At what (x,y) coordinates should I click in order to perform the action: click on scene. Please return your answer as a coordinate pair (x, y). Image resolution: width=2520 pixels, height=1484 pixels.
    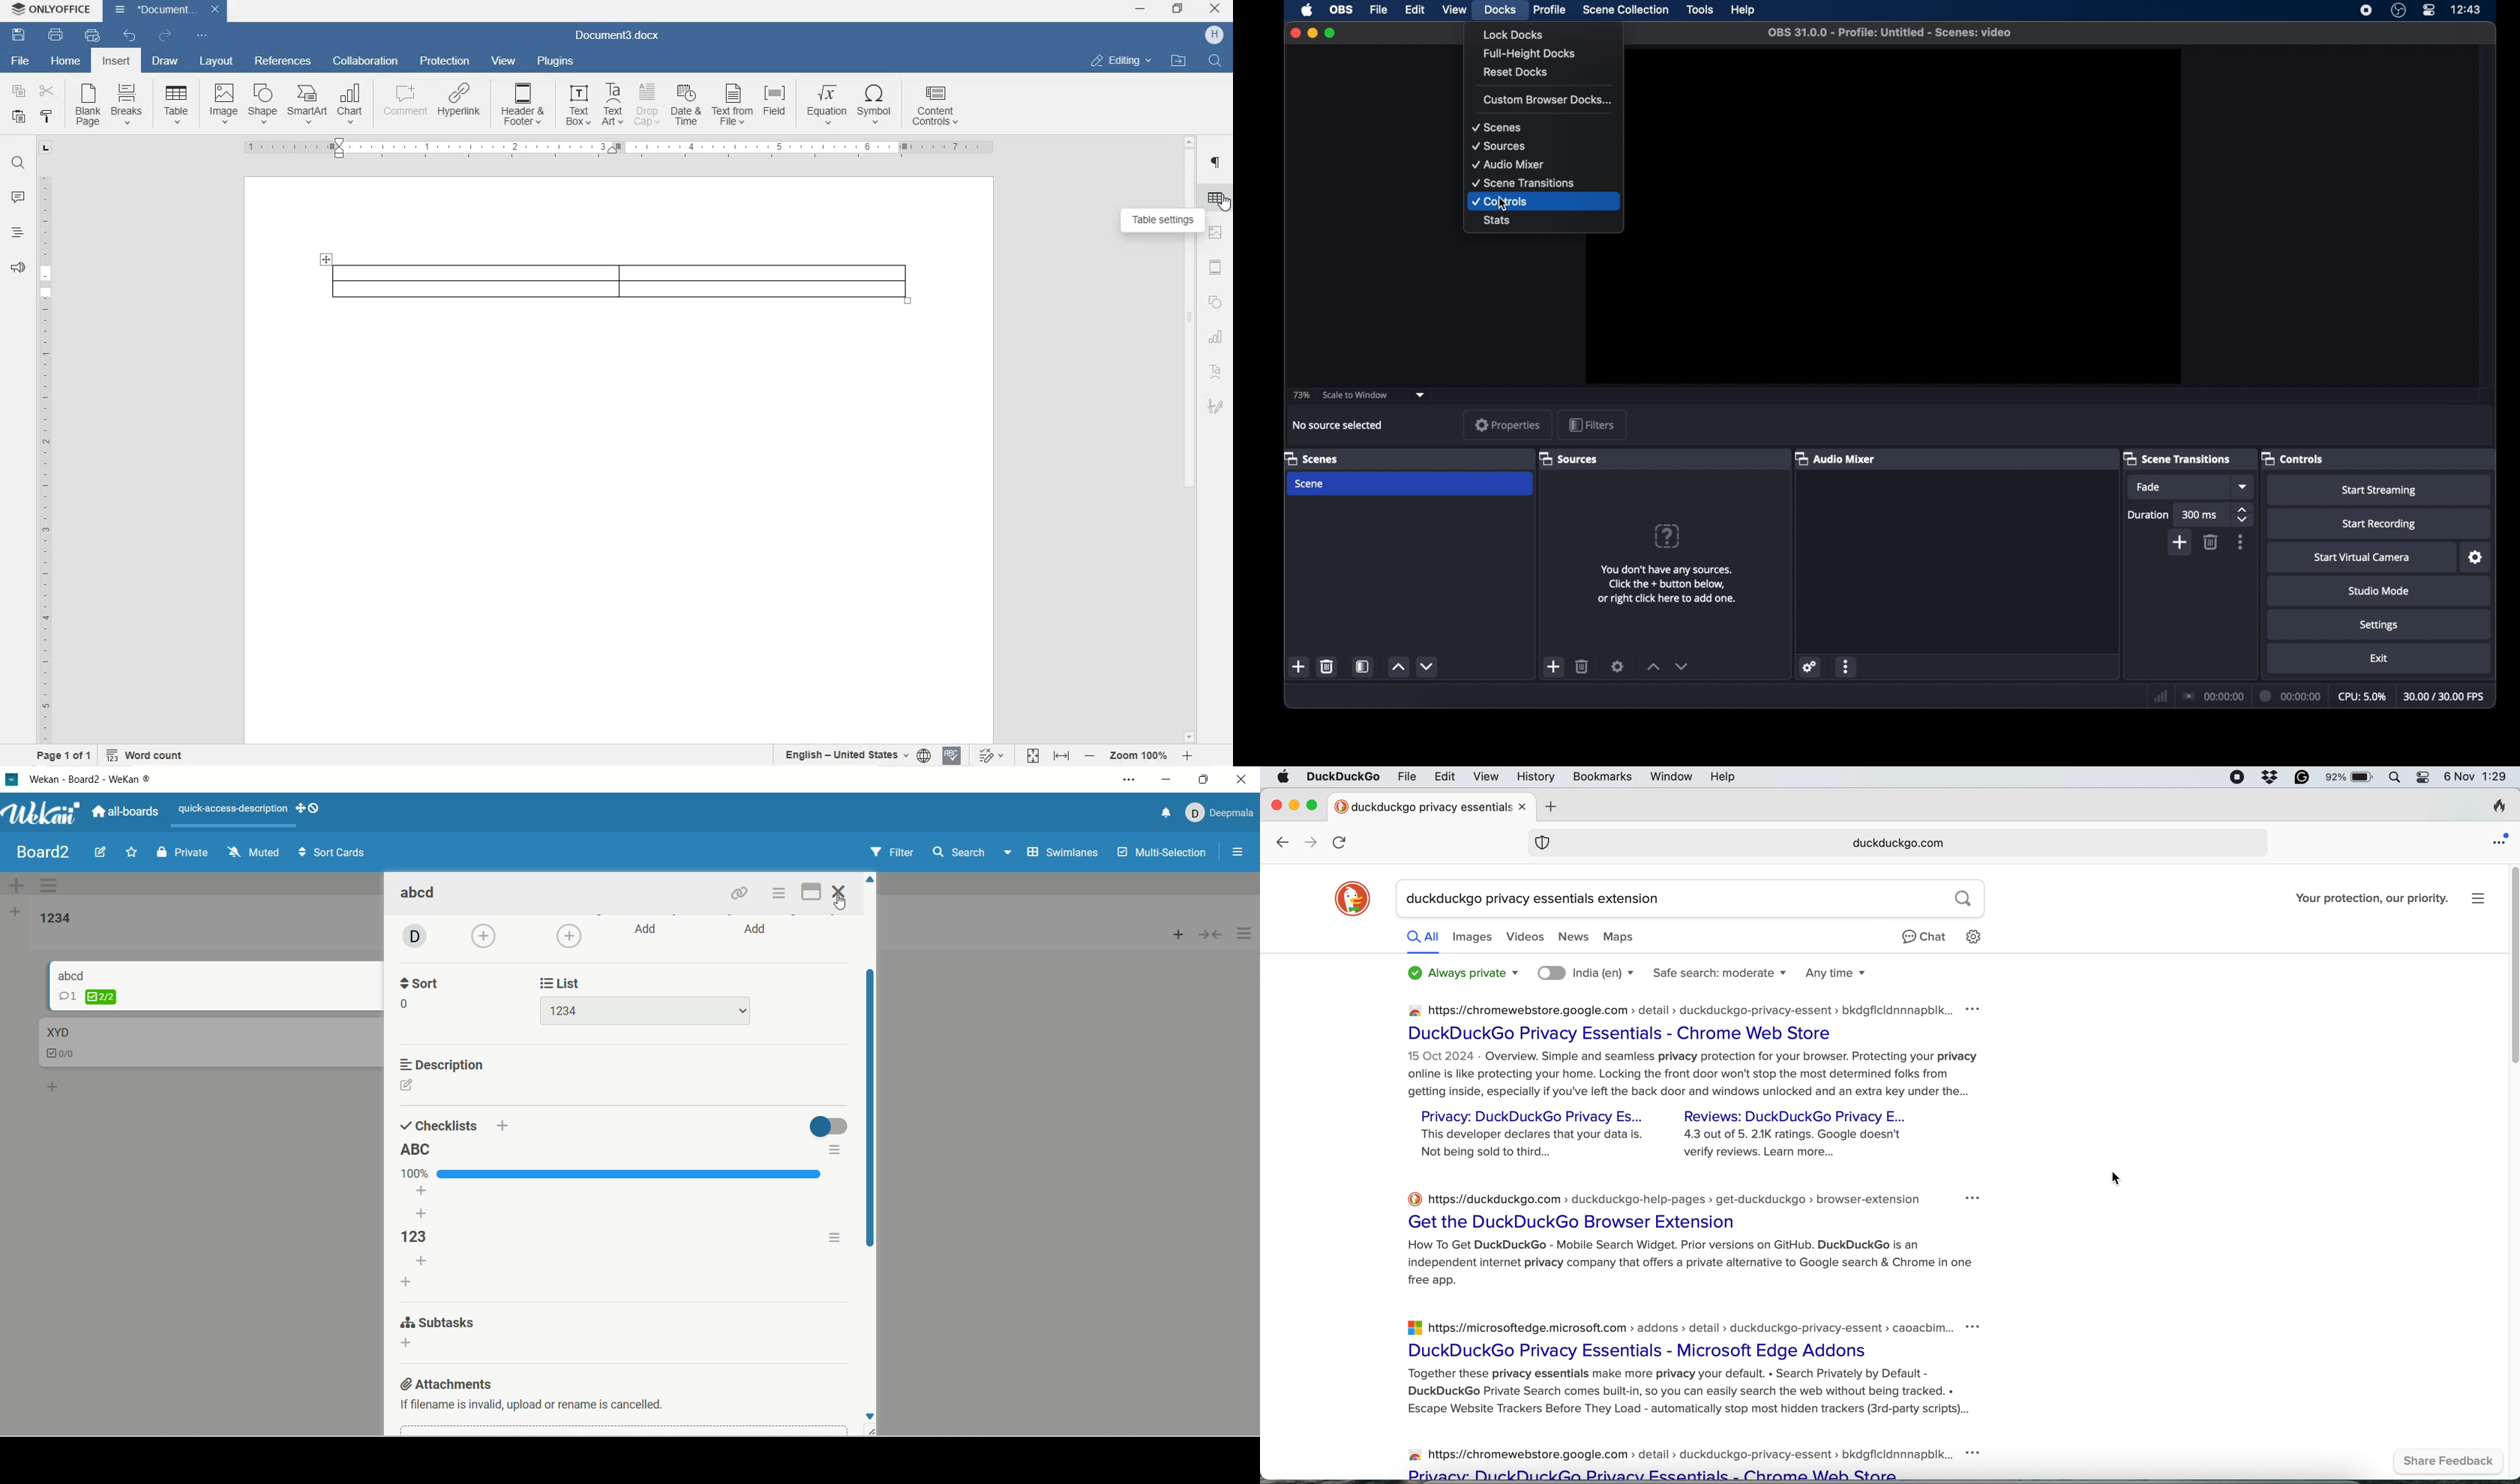
    Looking at the image, I should click on (1311, 484).